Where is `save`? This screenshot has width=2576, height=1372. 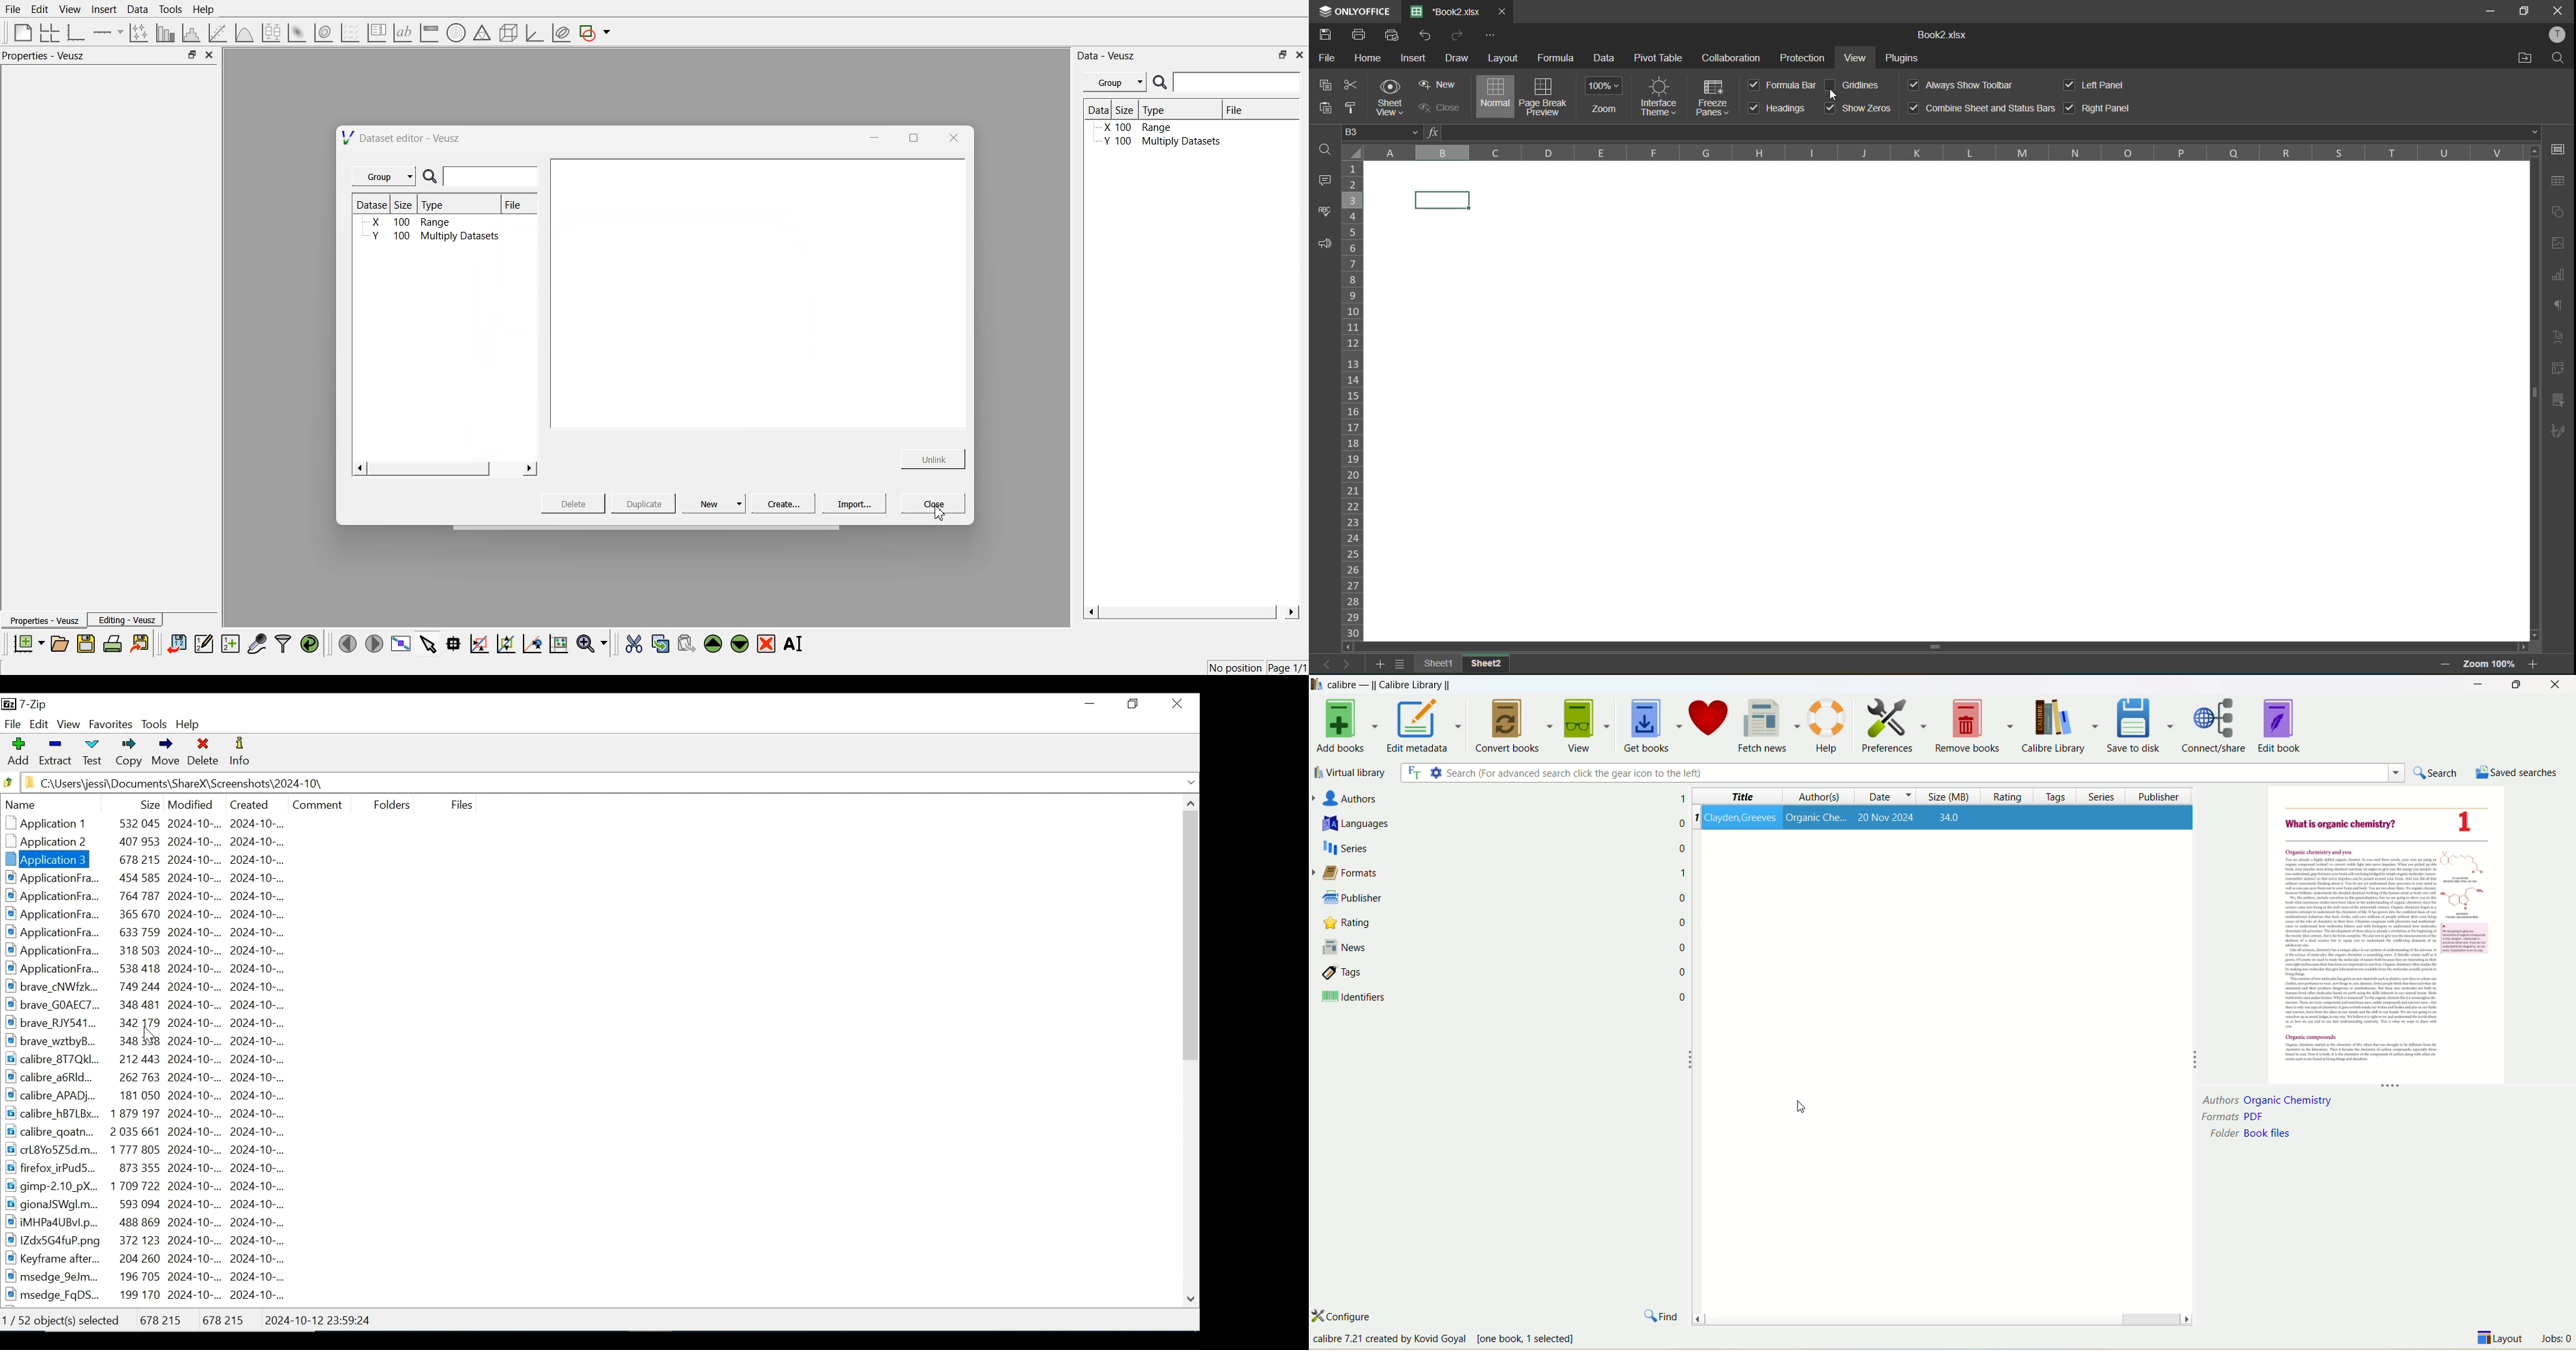
save is located at coordinates (88, 644).